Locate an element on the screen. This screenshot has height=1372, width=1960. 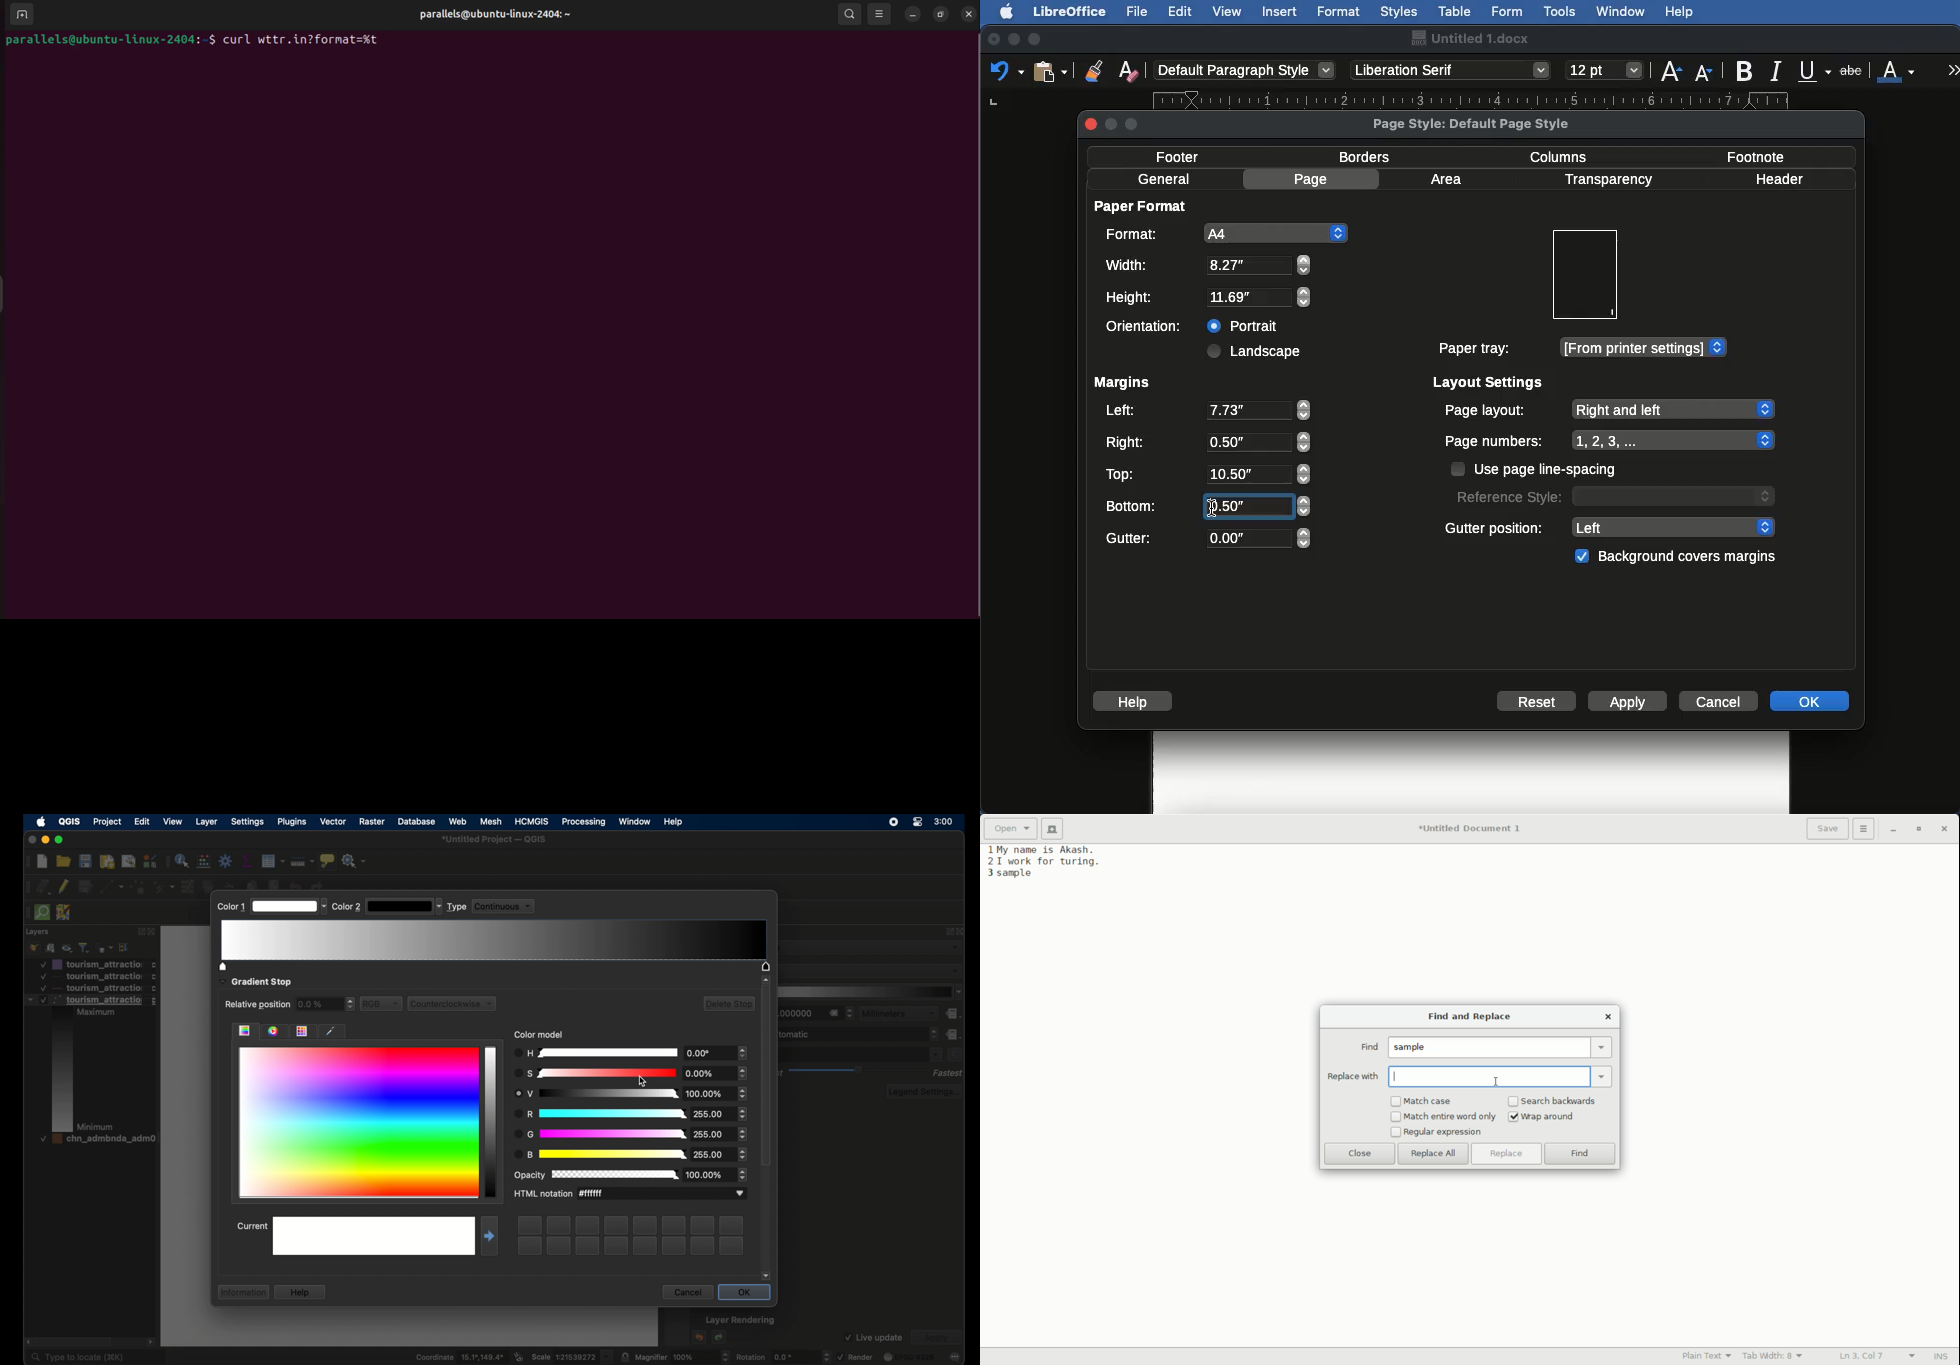
dropdown menu is located at coordinates (936, 1055).